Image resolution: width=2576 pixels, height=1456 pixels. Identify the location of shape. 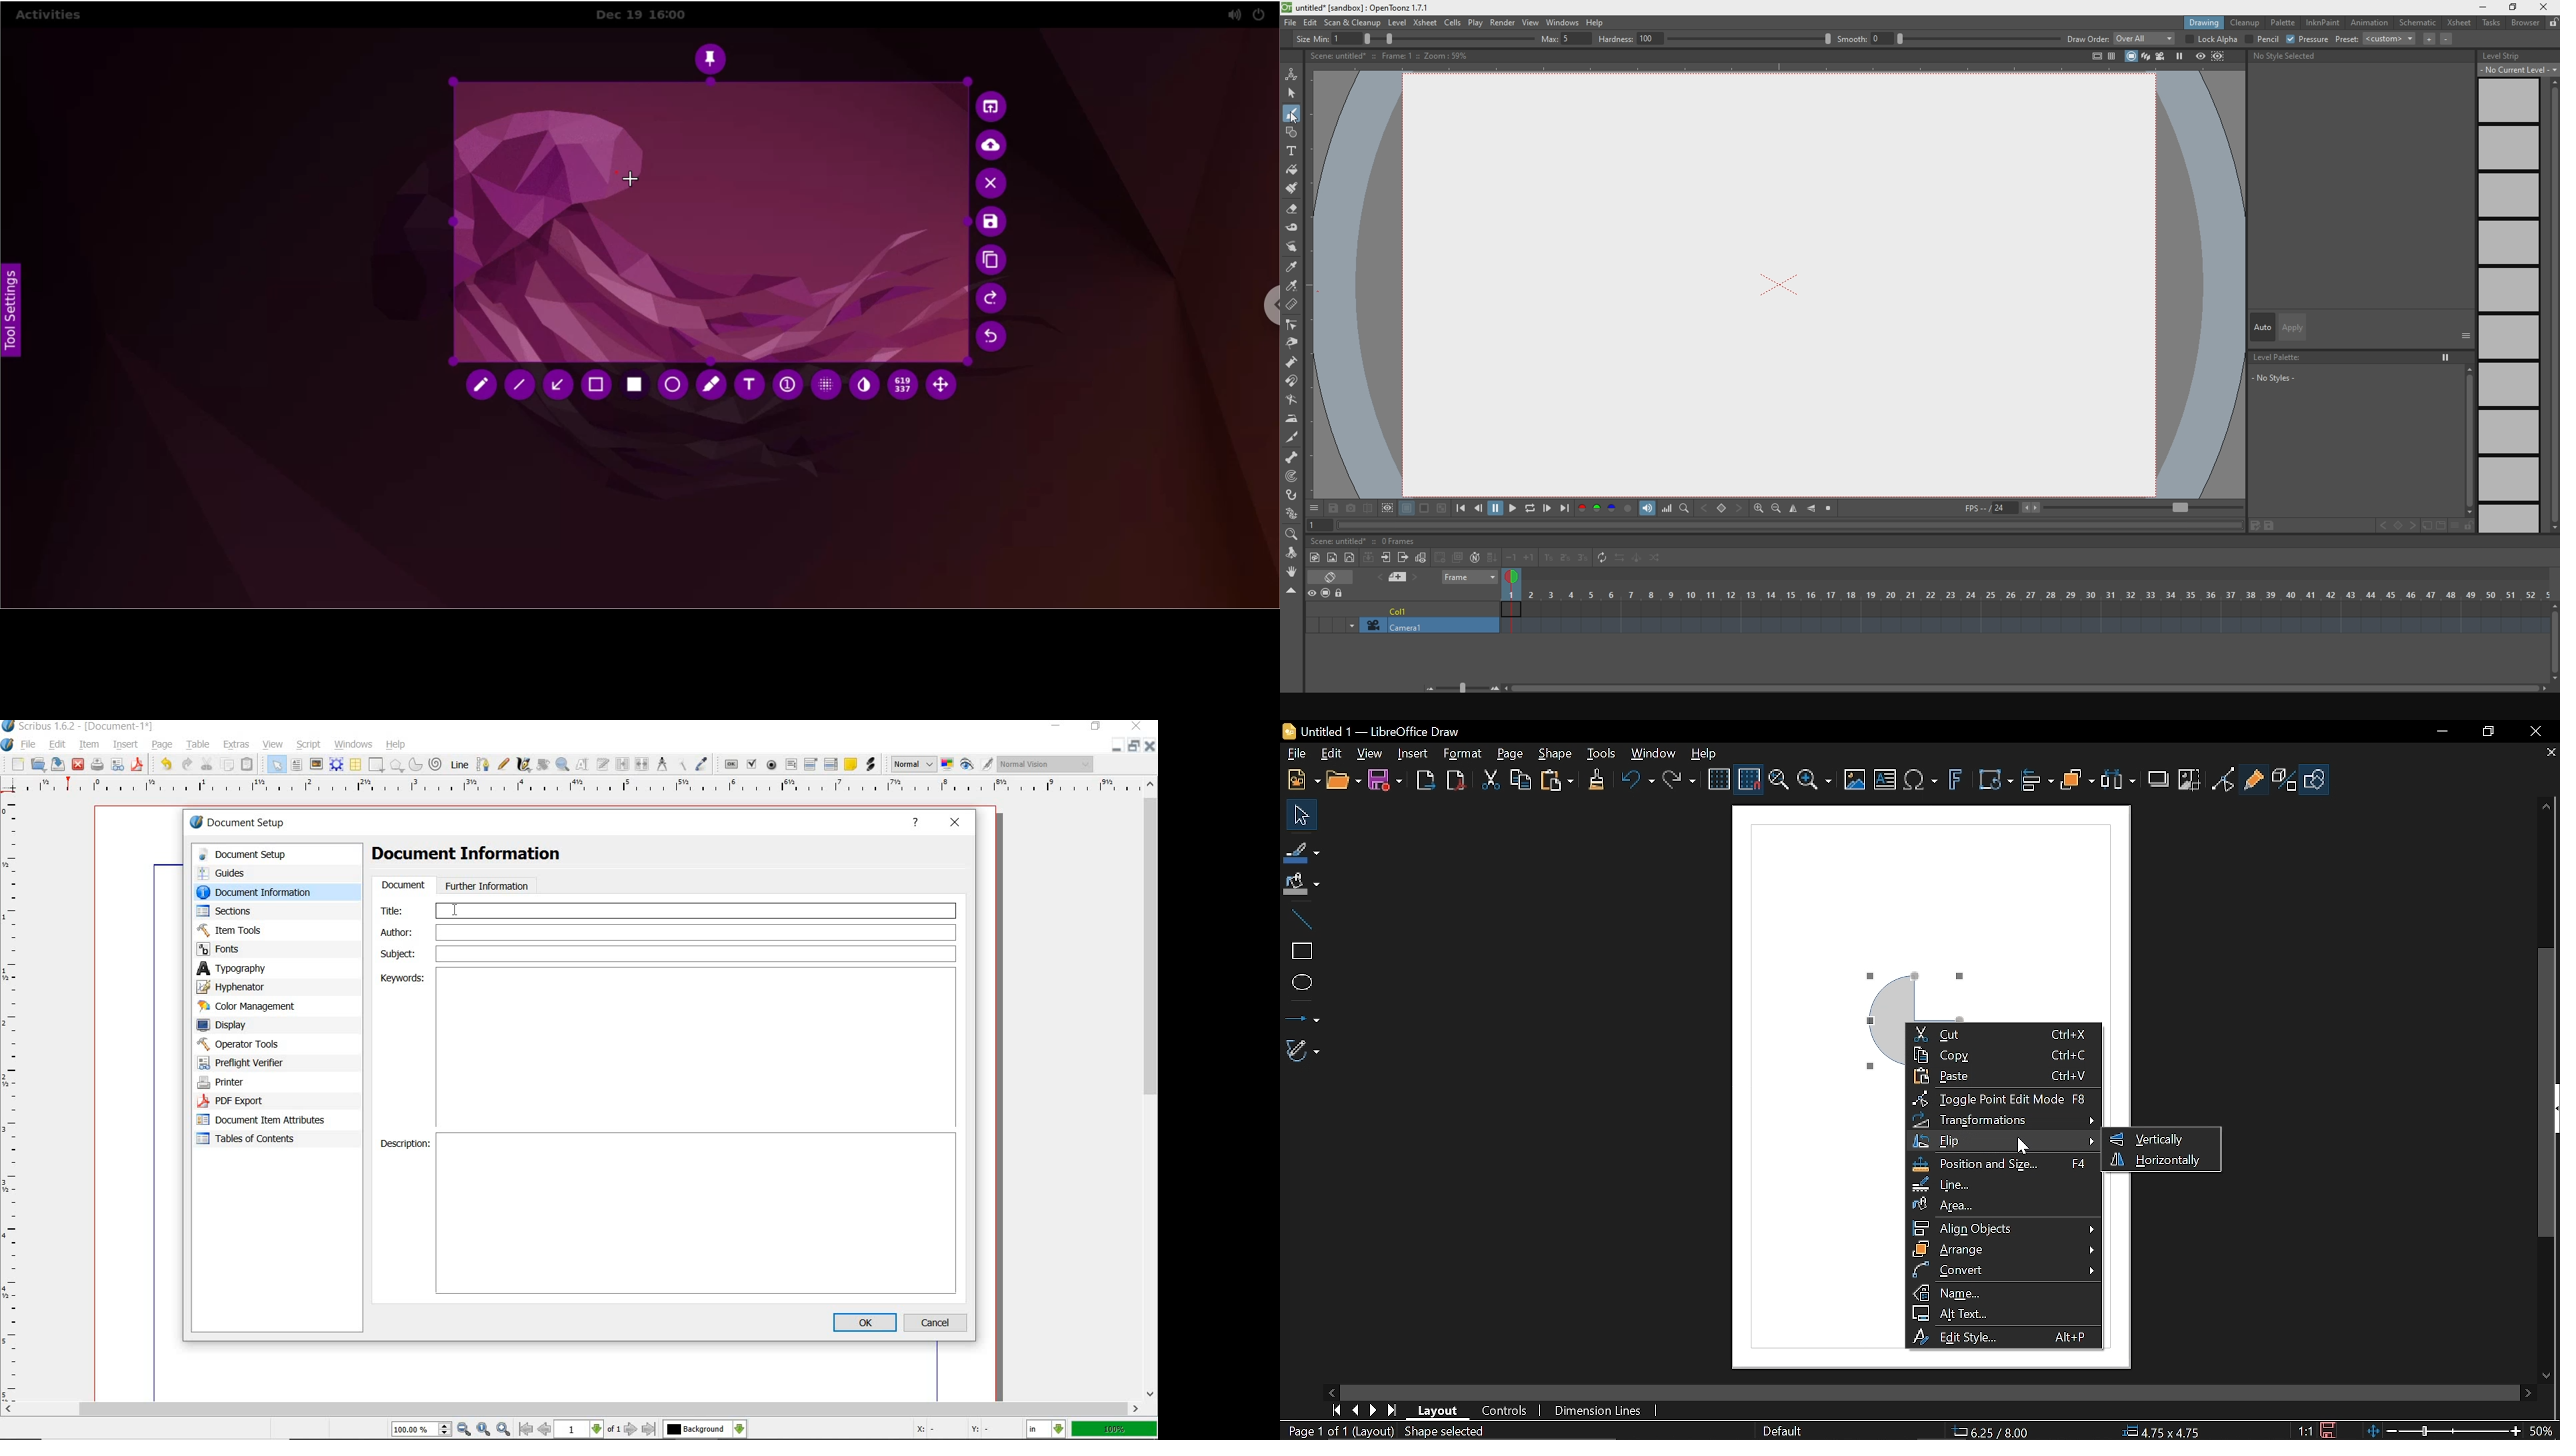
(397, 765).